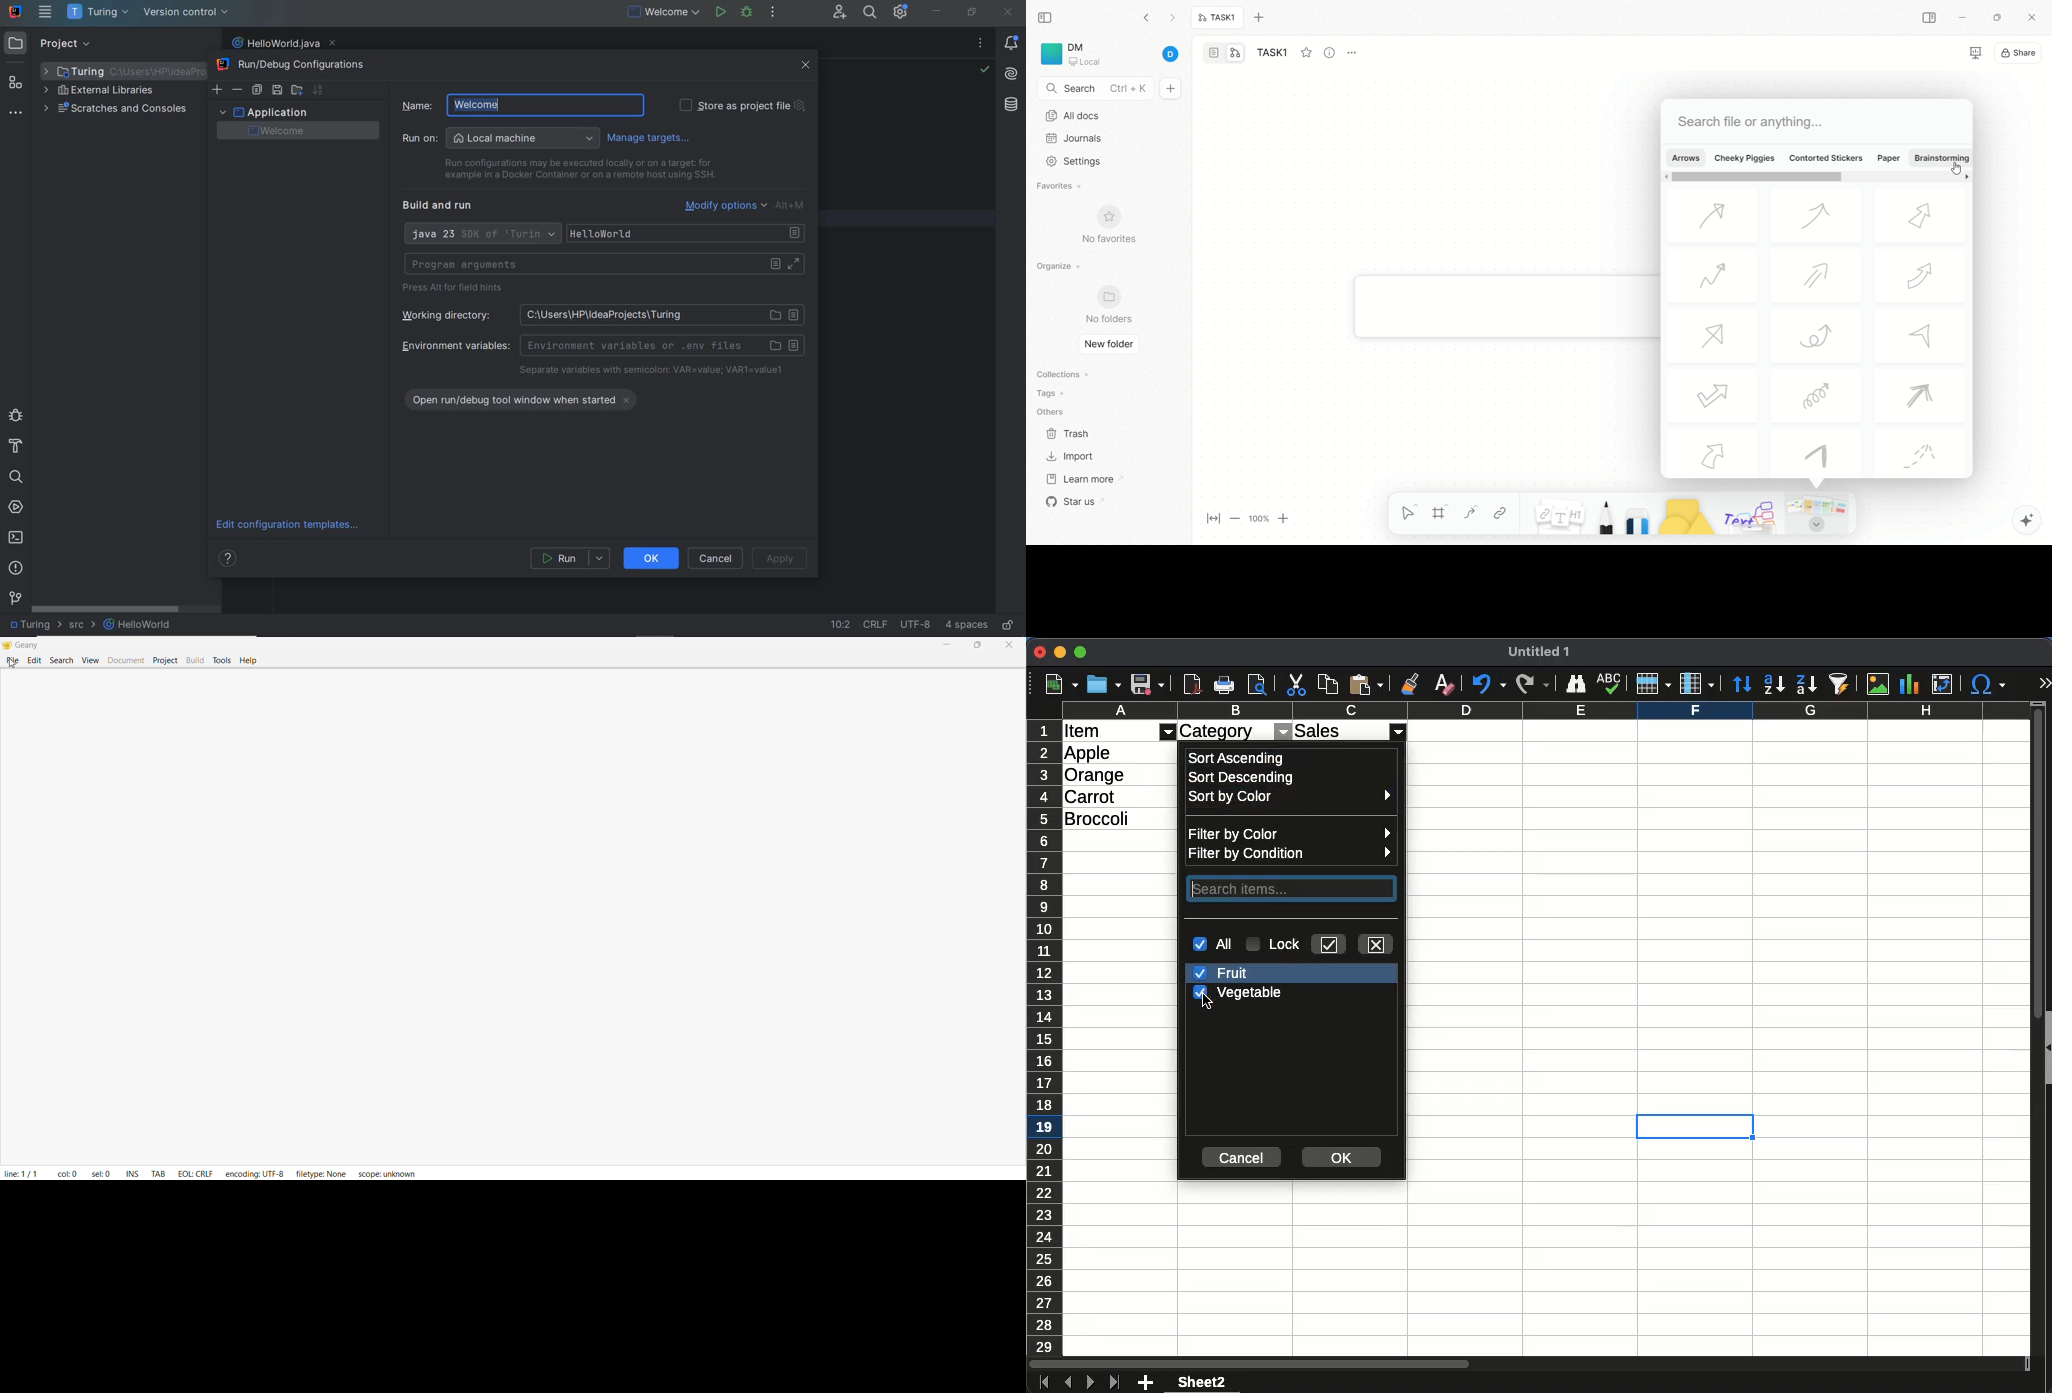  What do you see at coordinates (1748, 515) in the screenshot?
I see `text` at bounding box center [1748, 515].